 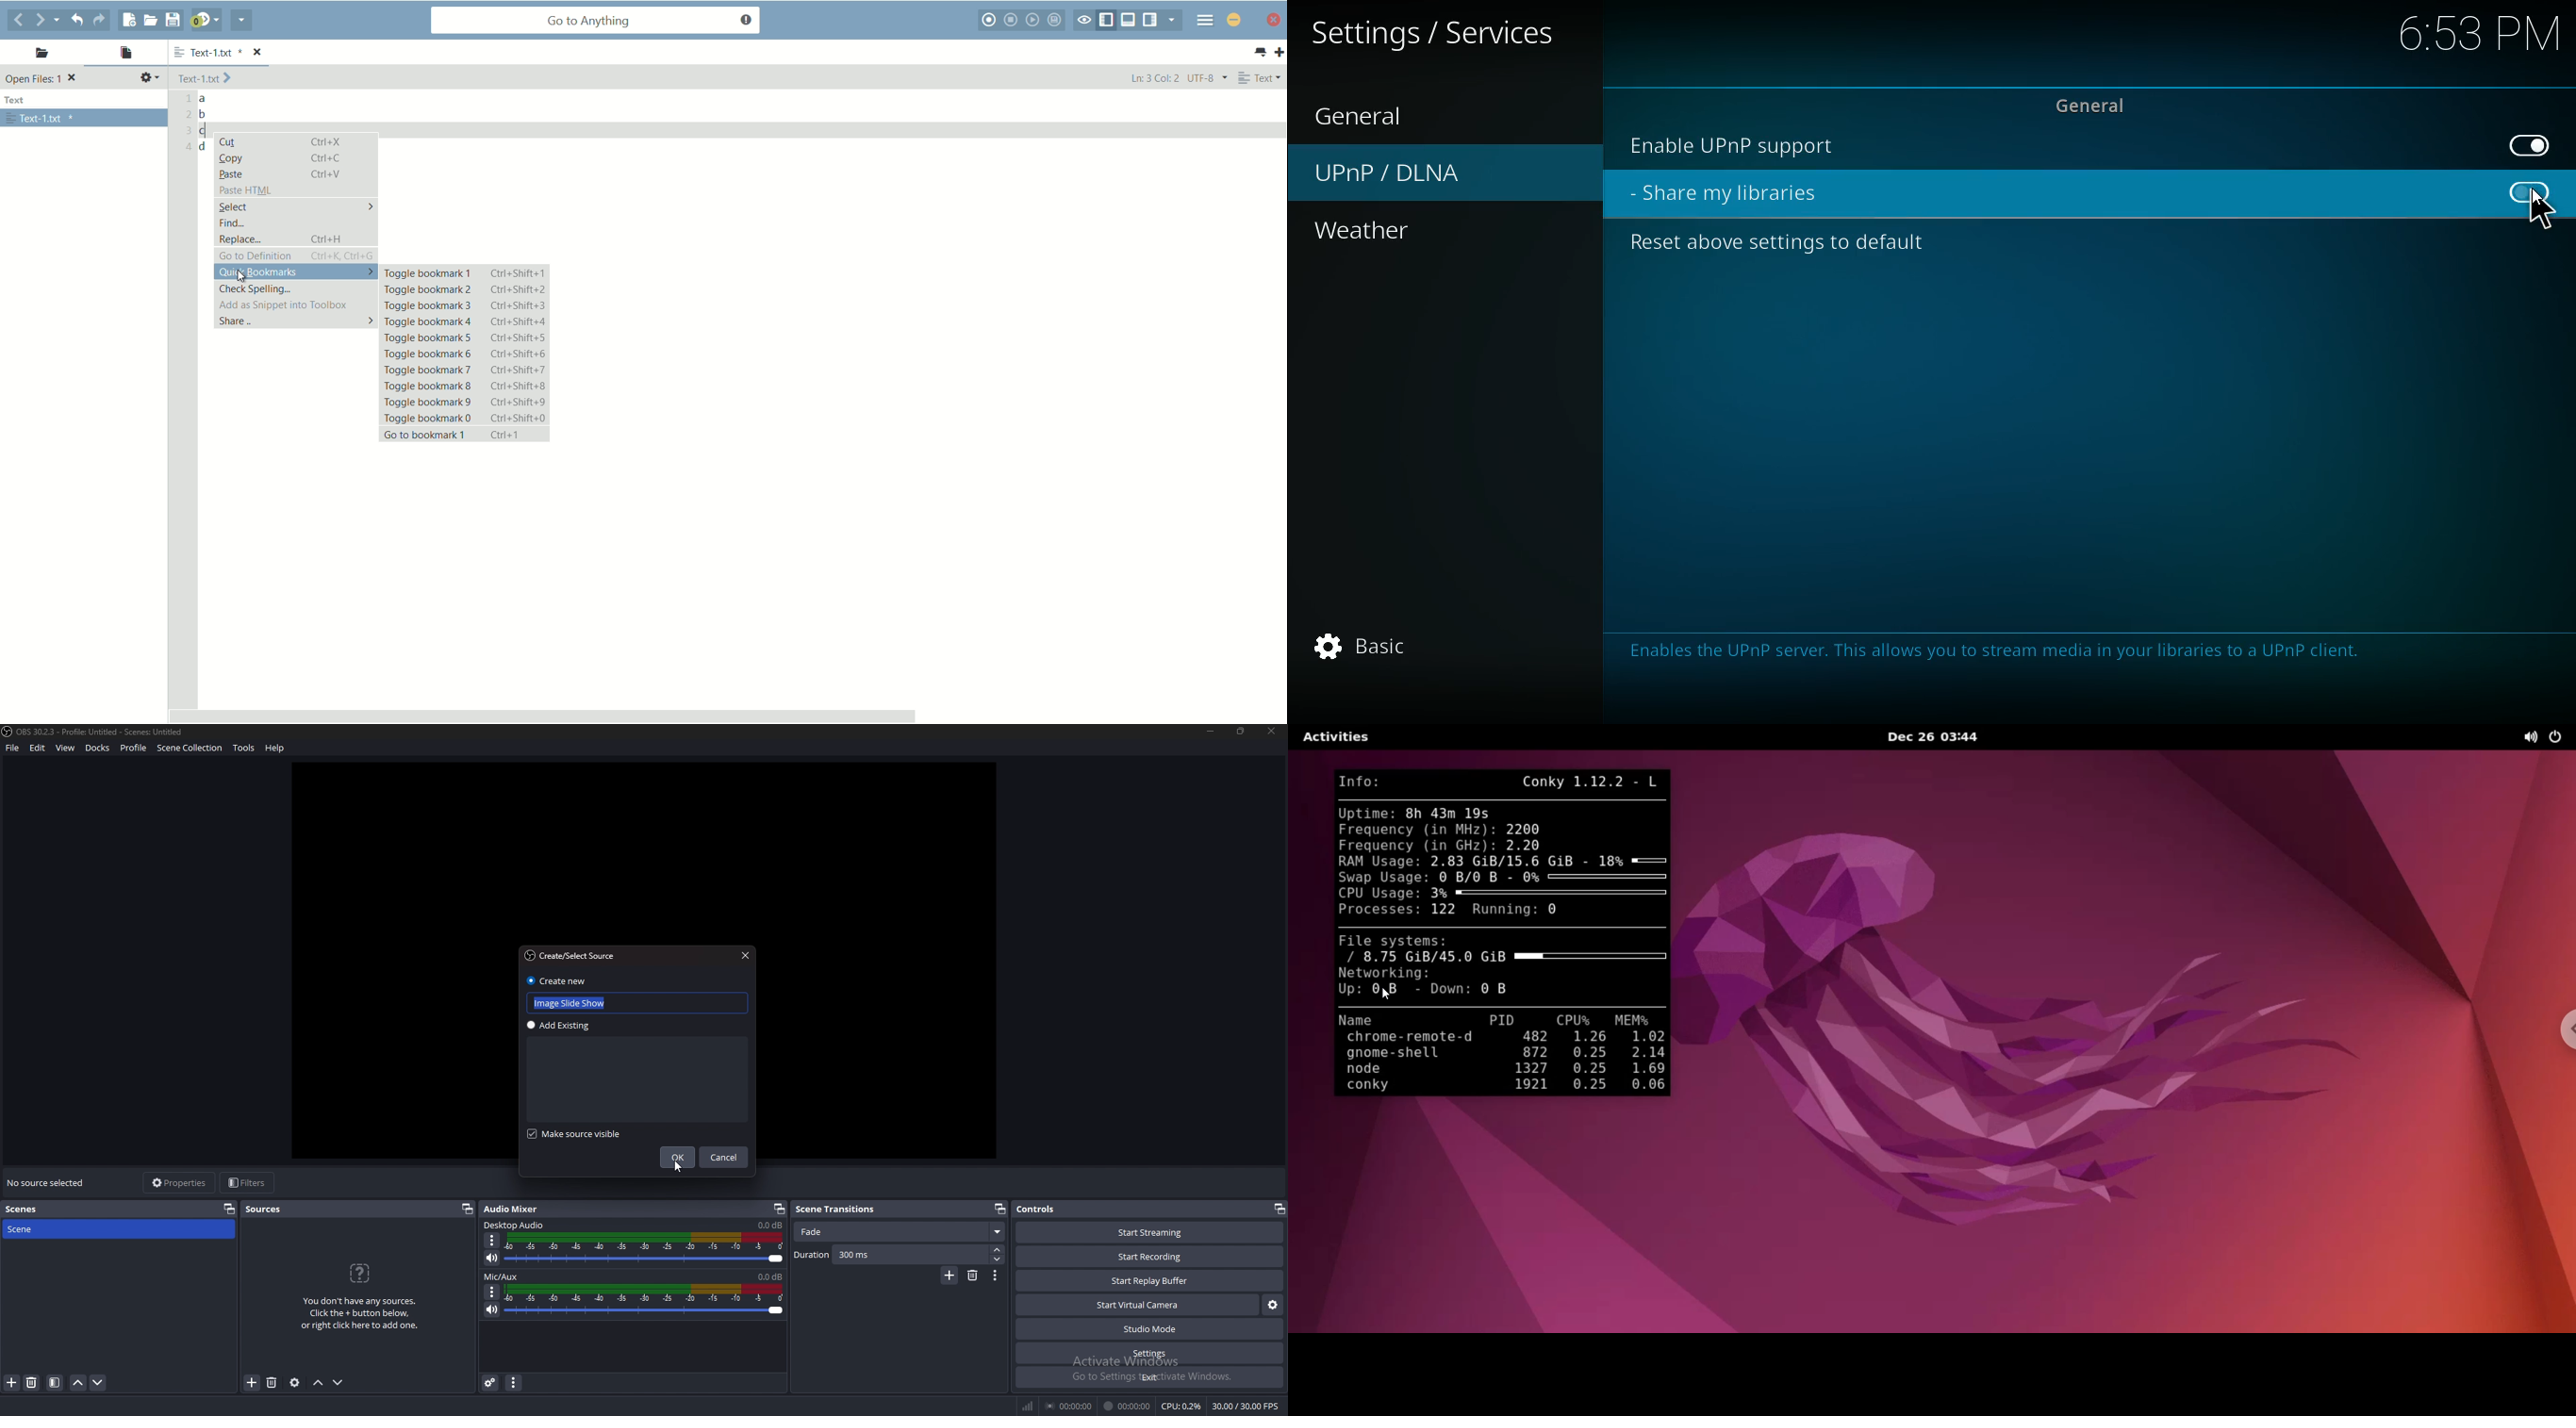 What do you see at coordinates (43, 79) in the screenshot?
I see `Open files: 1` at bounding box center [43, 79].